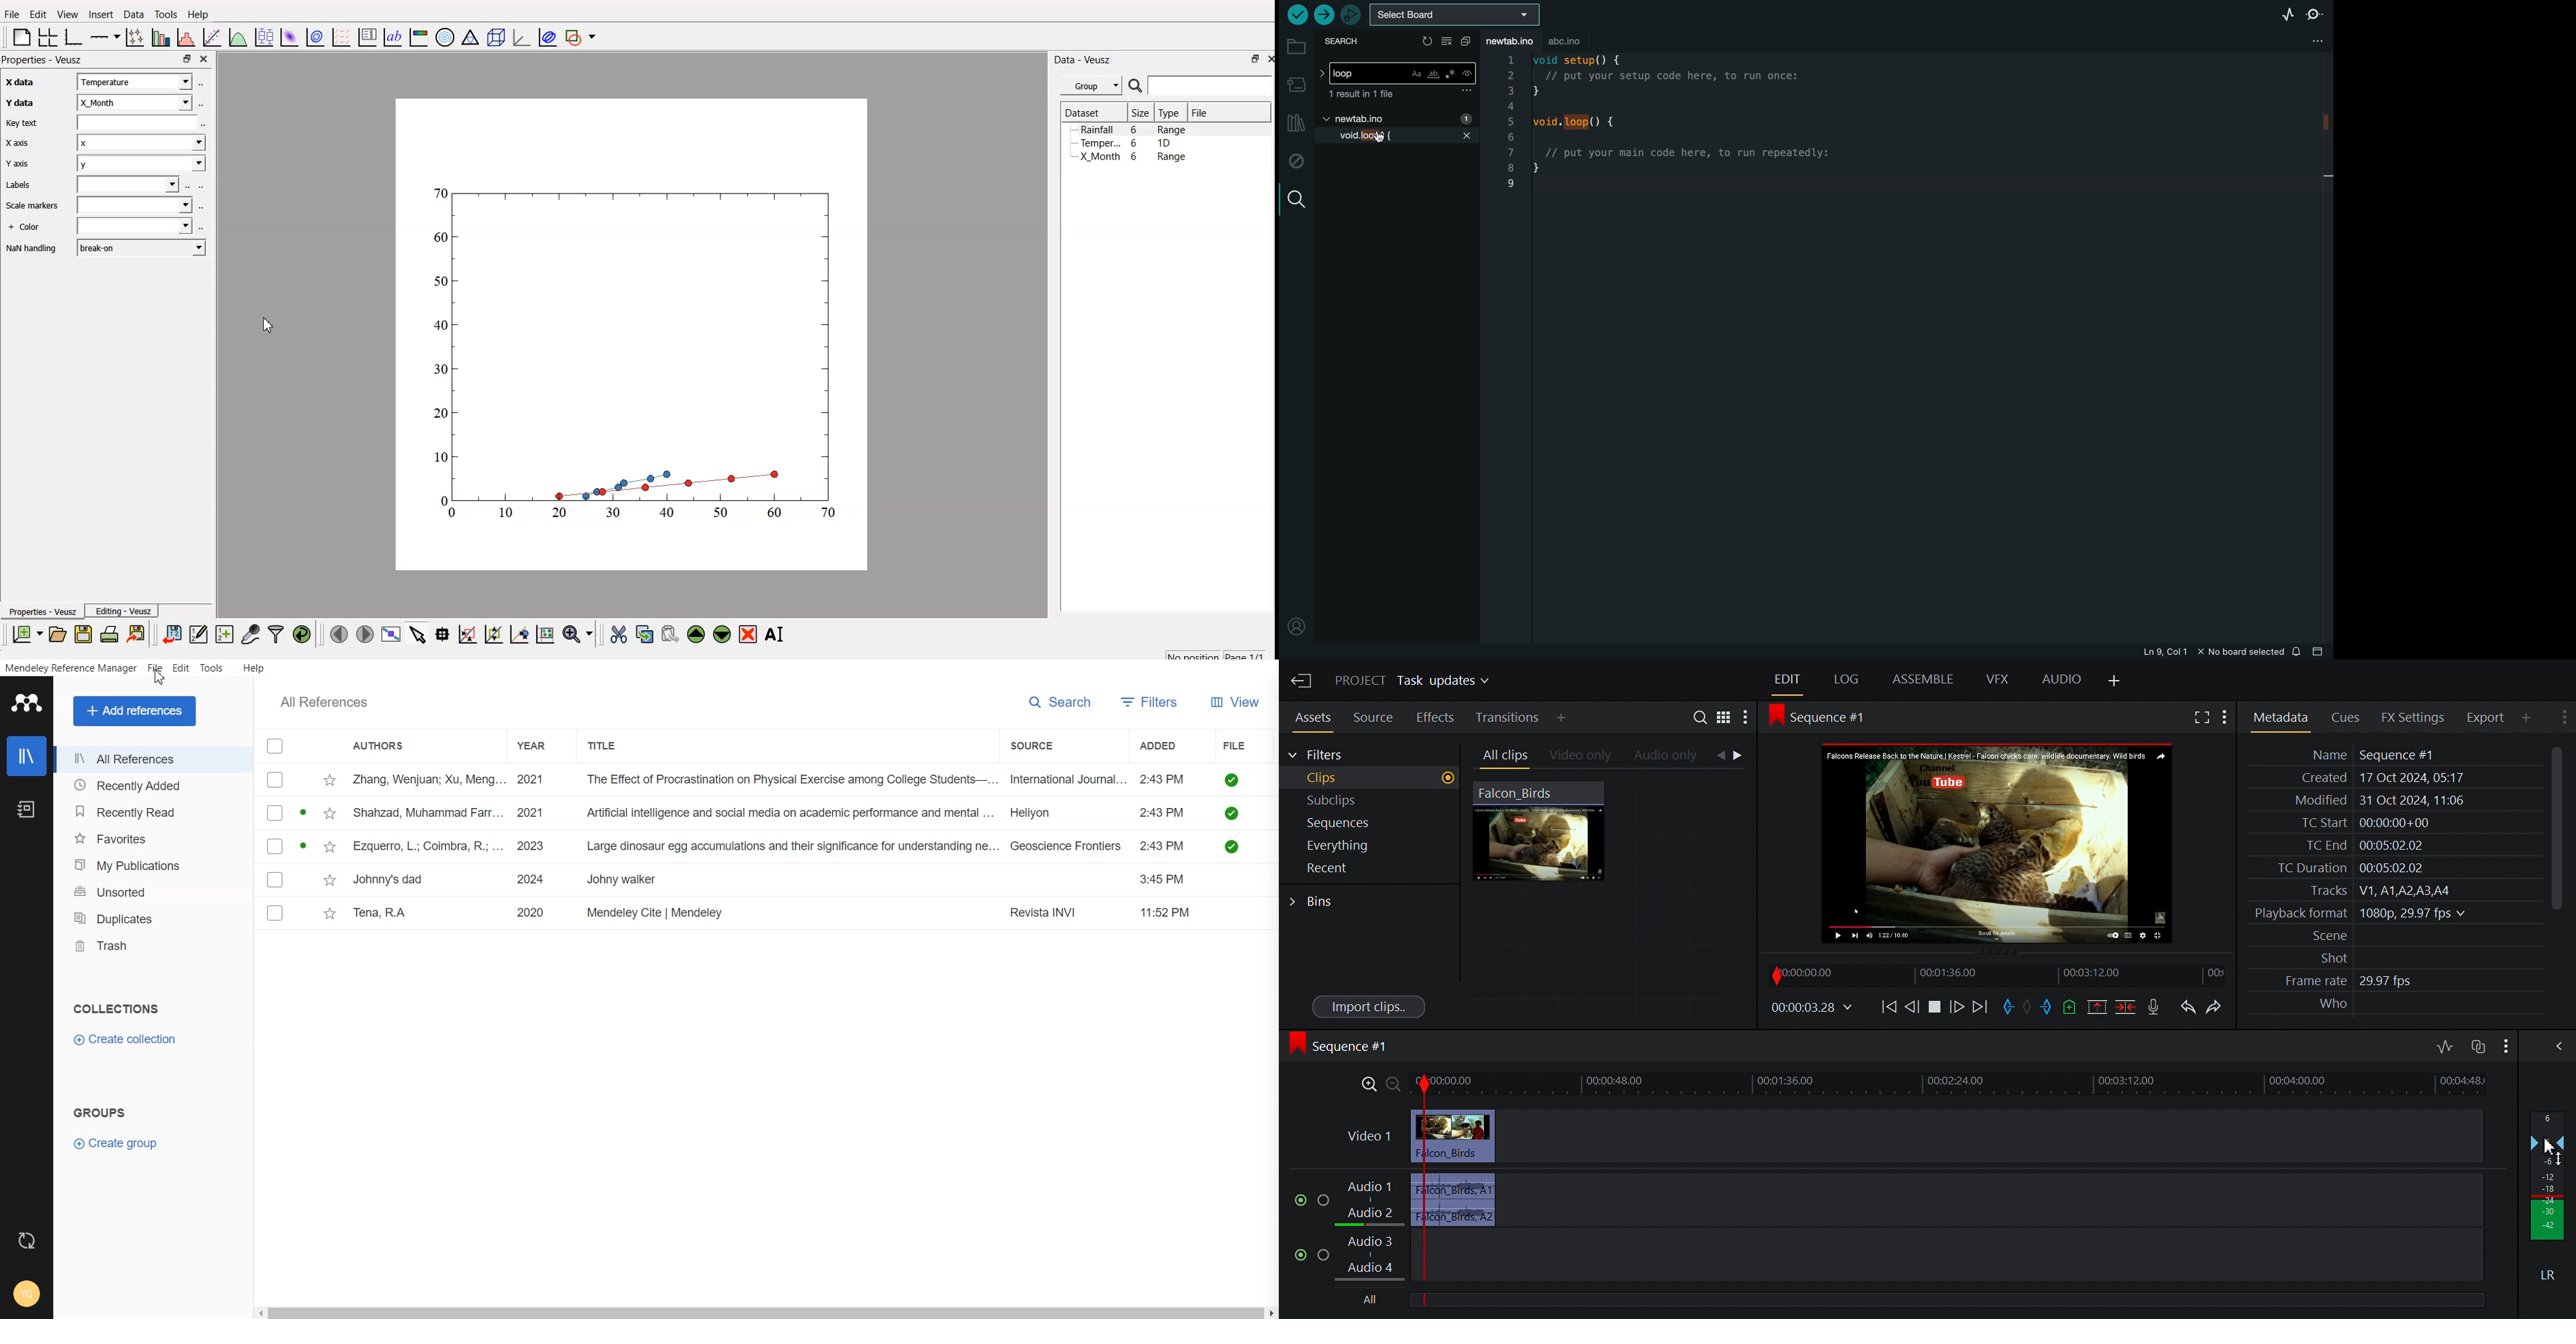 The width and height of the screenshot is (2576, 1344). I want to click on Remove all marked sections, so click(2096, 1007).